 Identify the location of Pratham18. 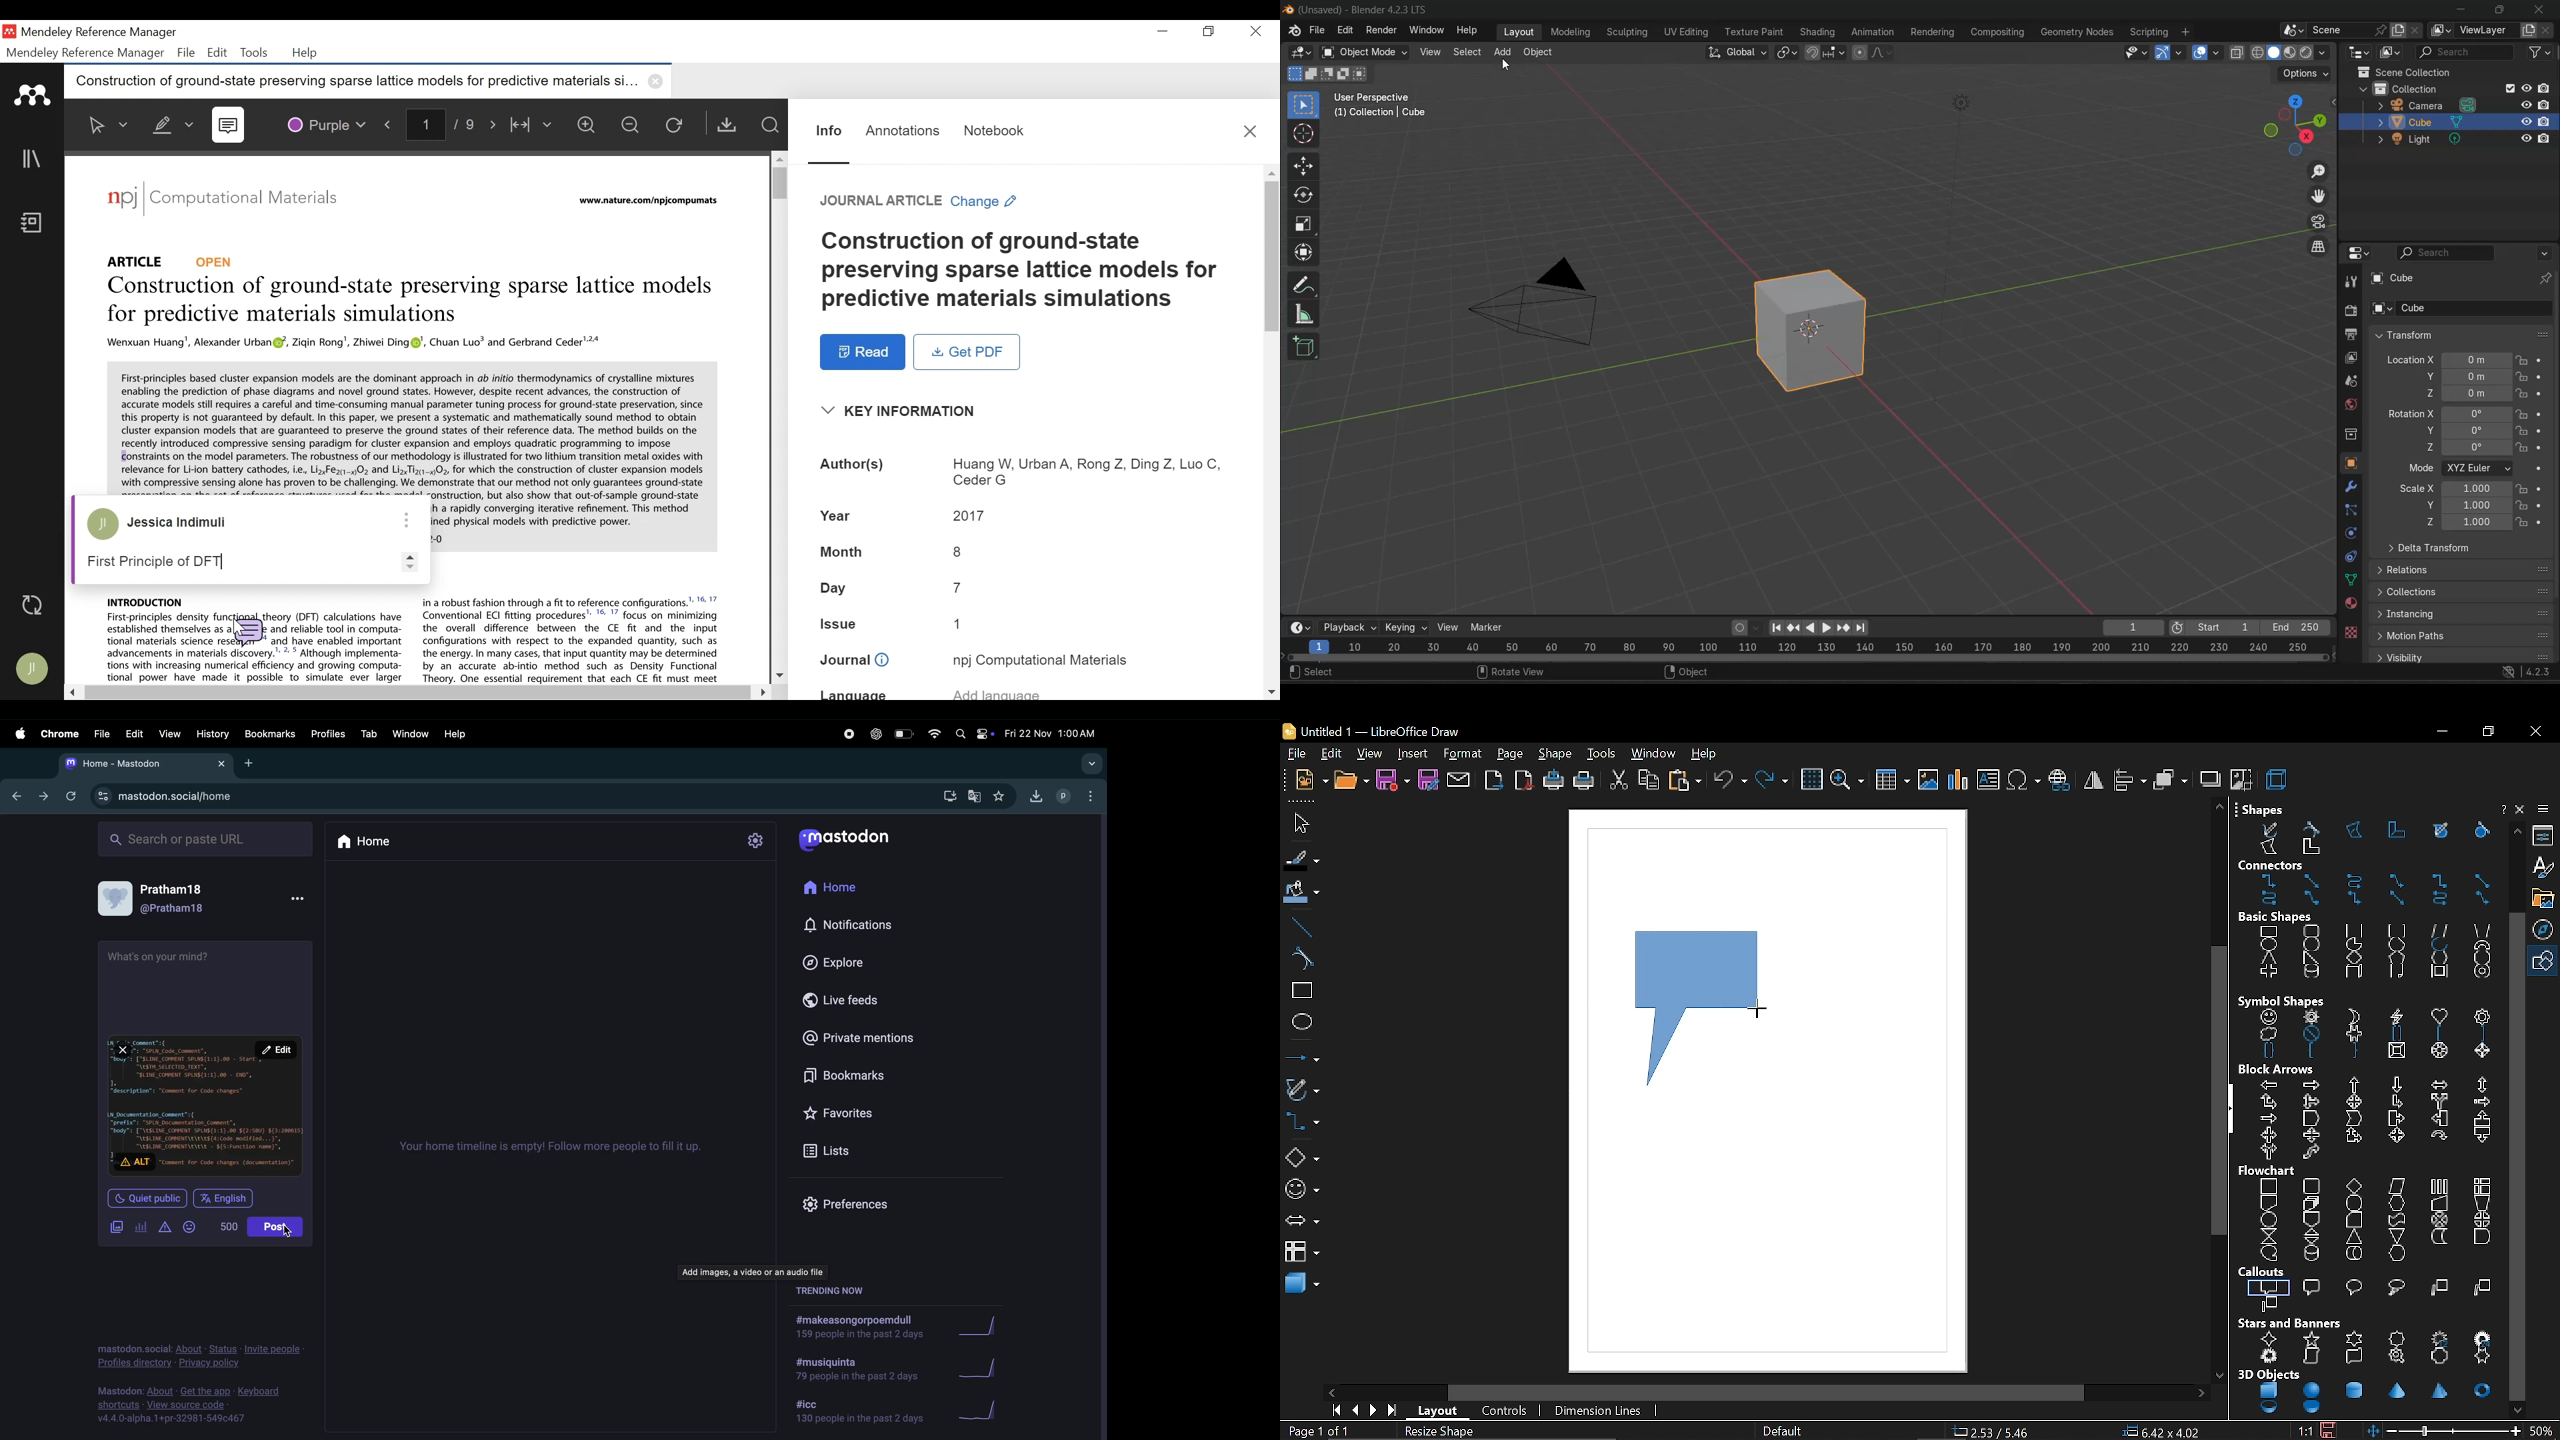
(169, 890).